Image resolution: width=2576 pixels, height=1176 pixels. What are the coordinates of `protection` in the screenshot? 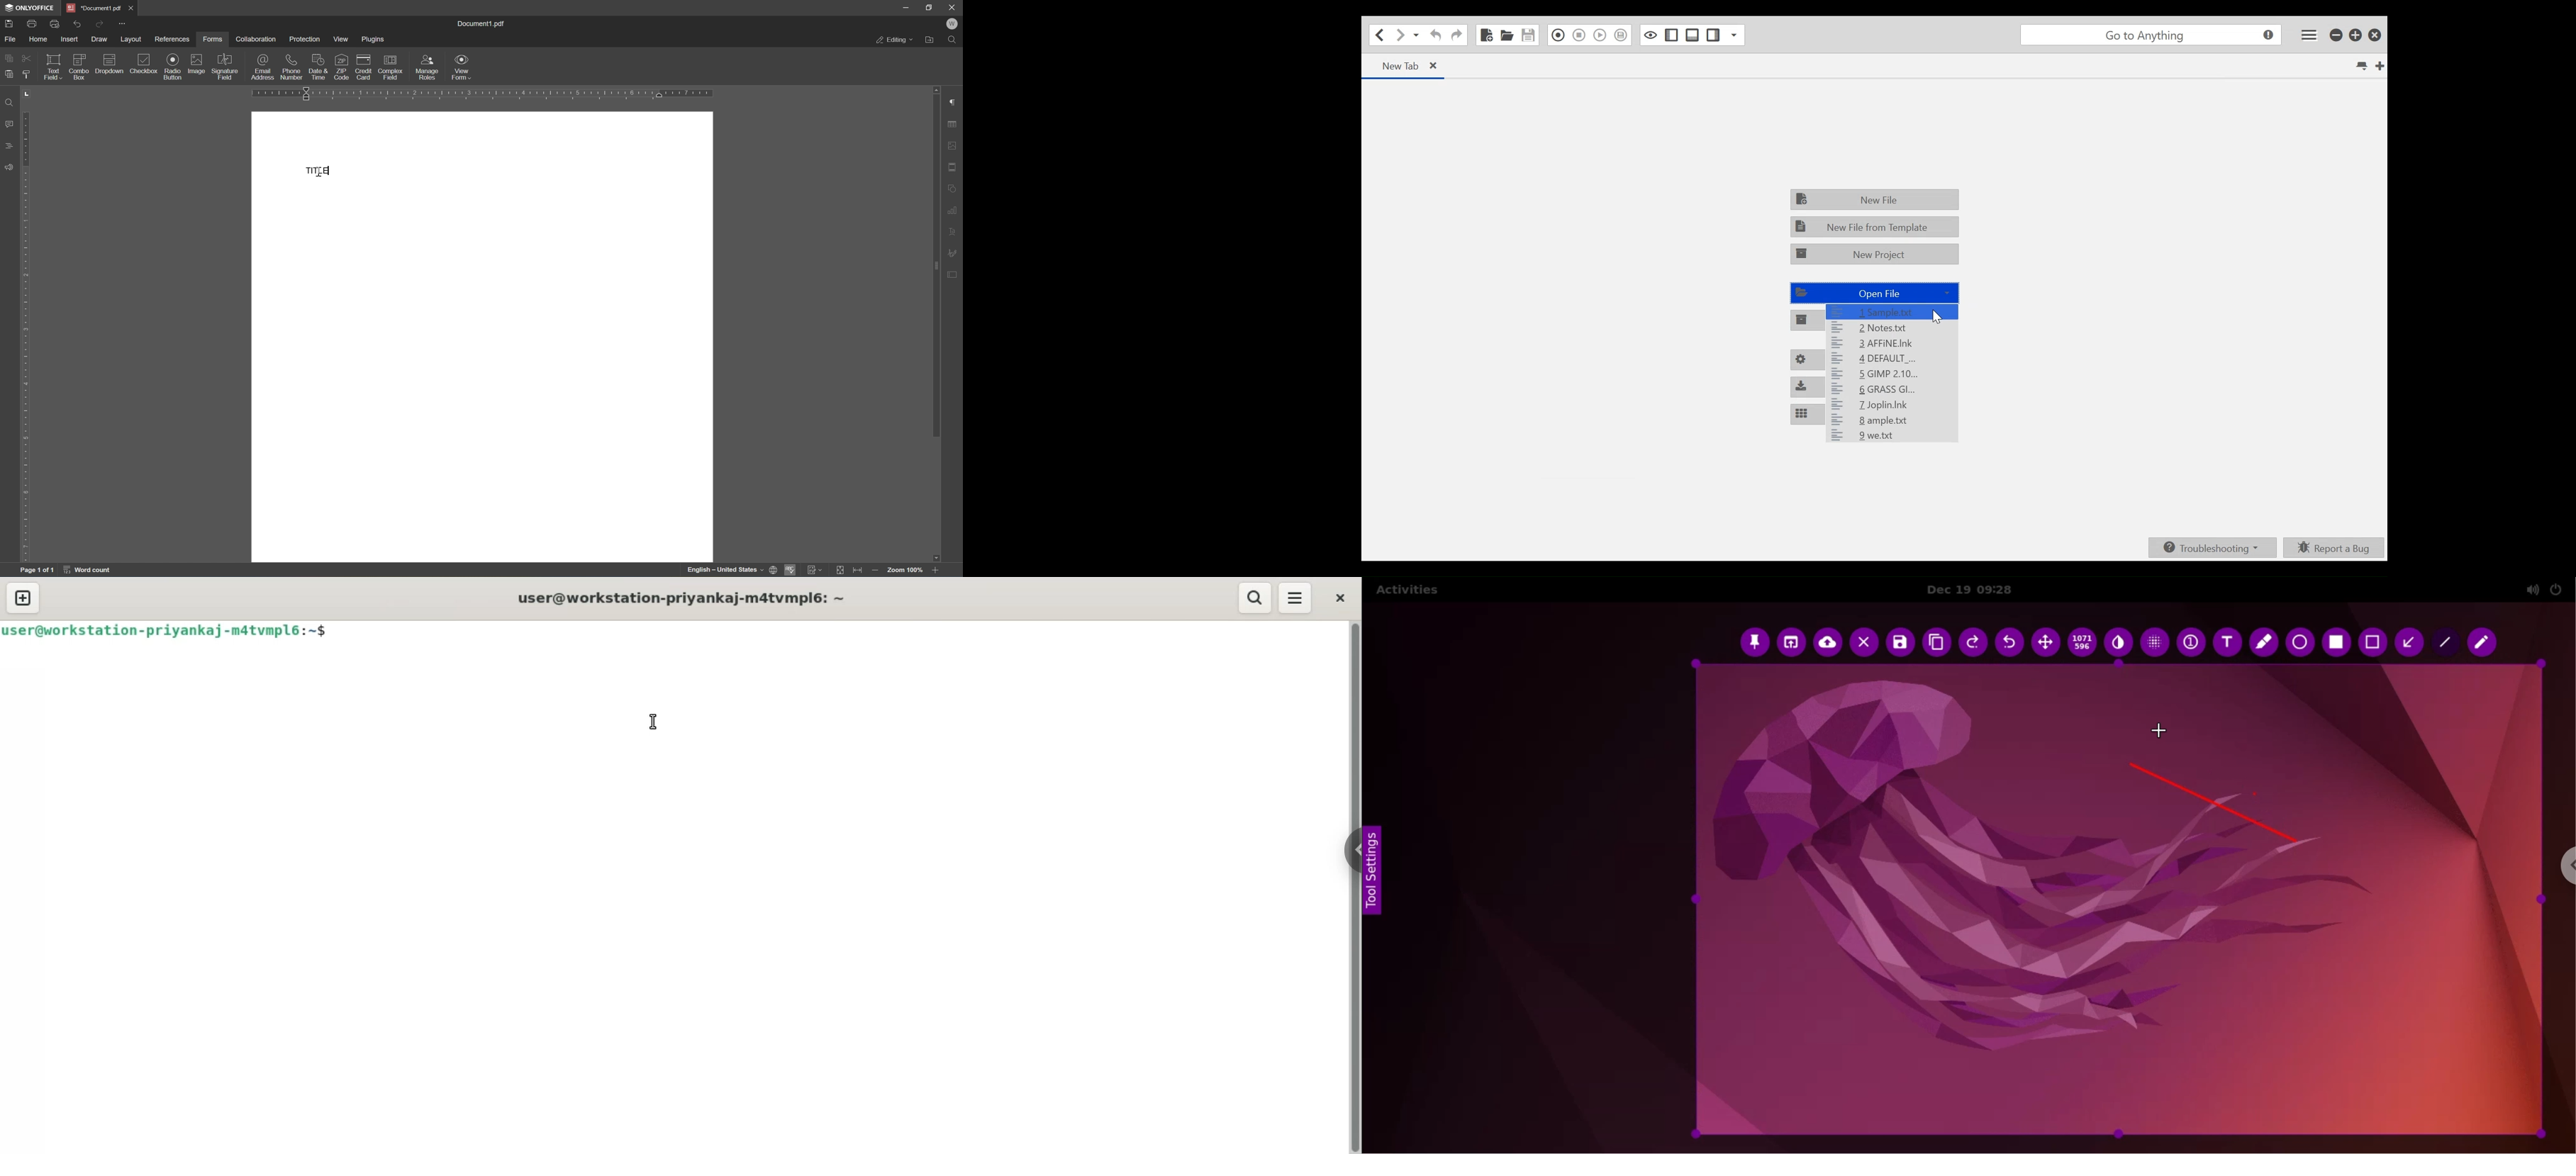 It's located at (305, 39).